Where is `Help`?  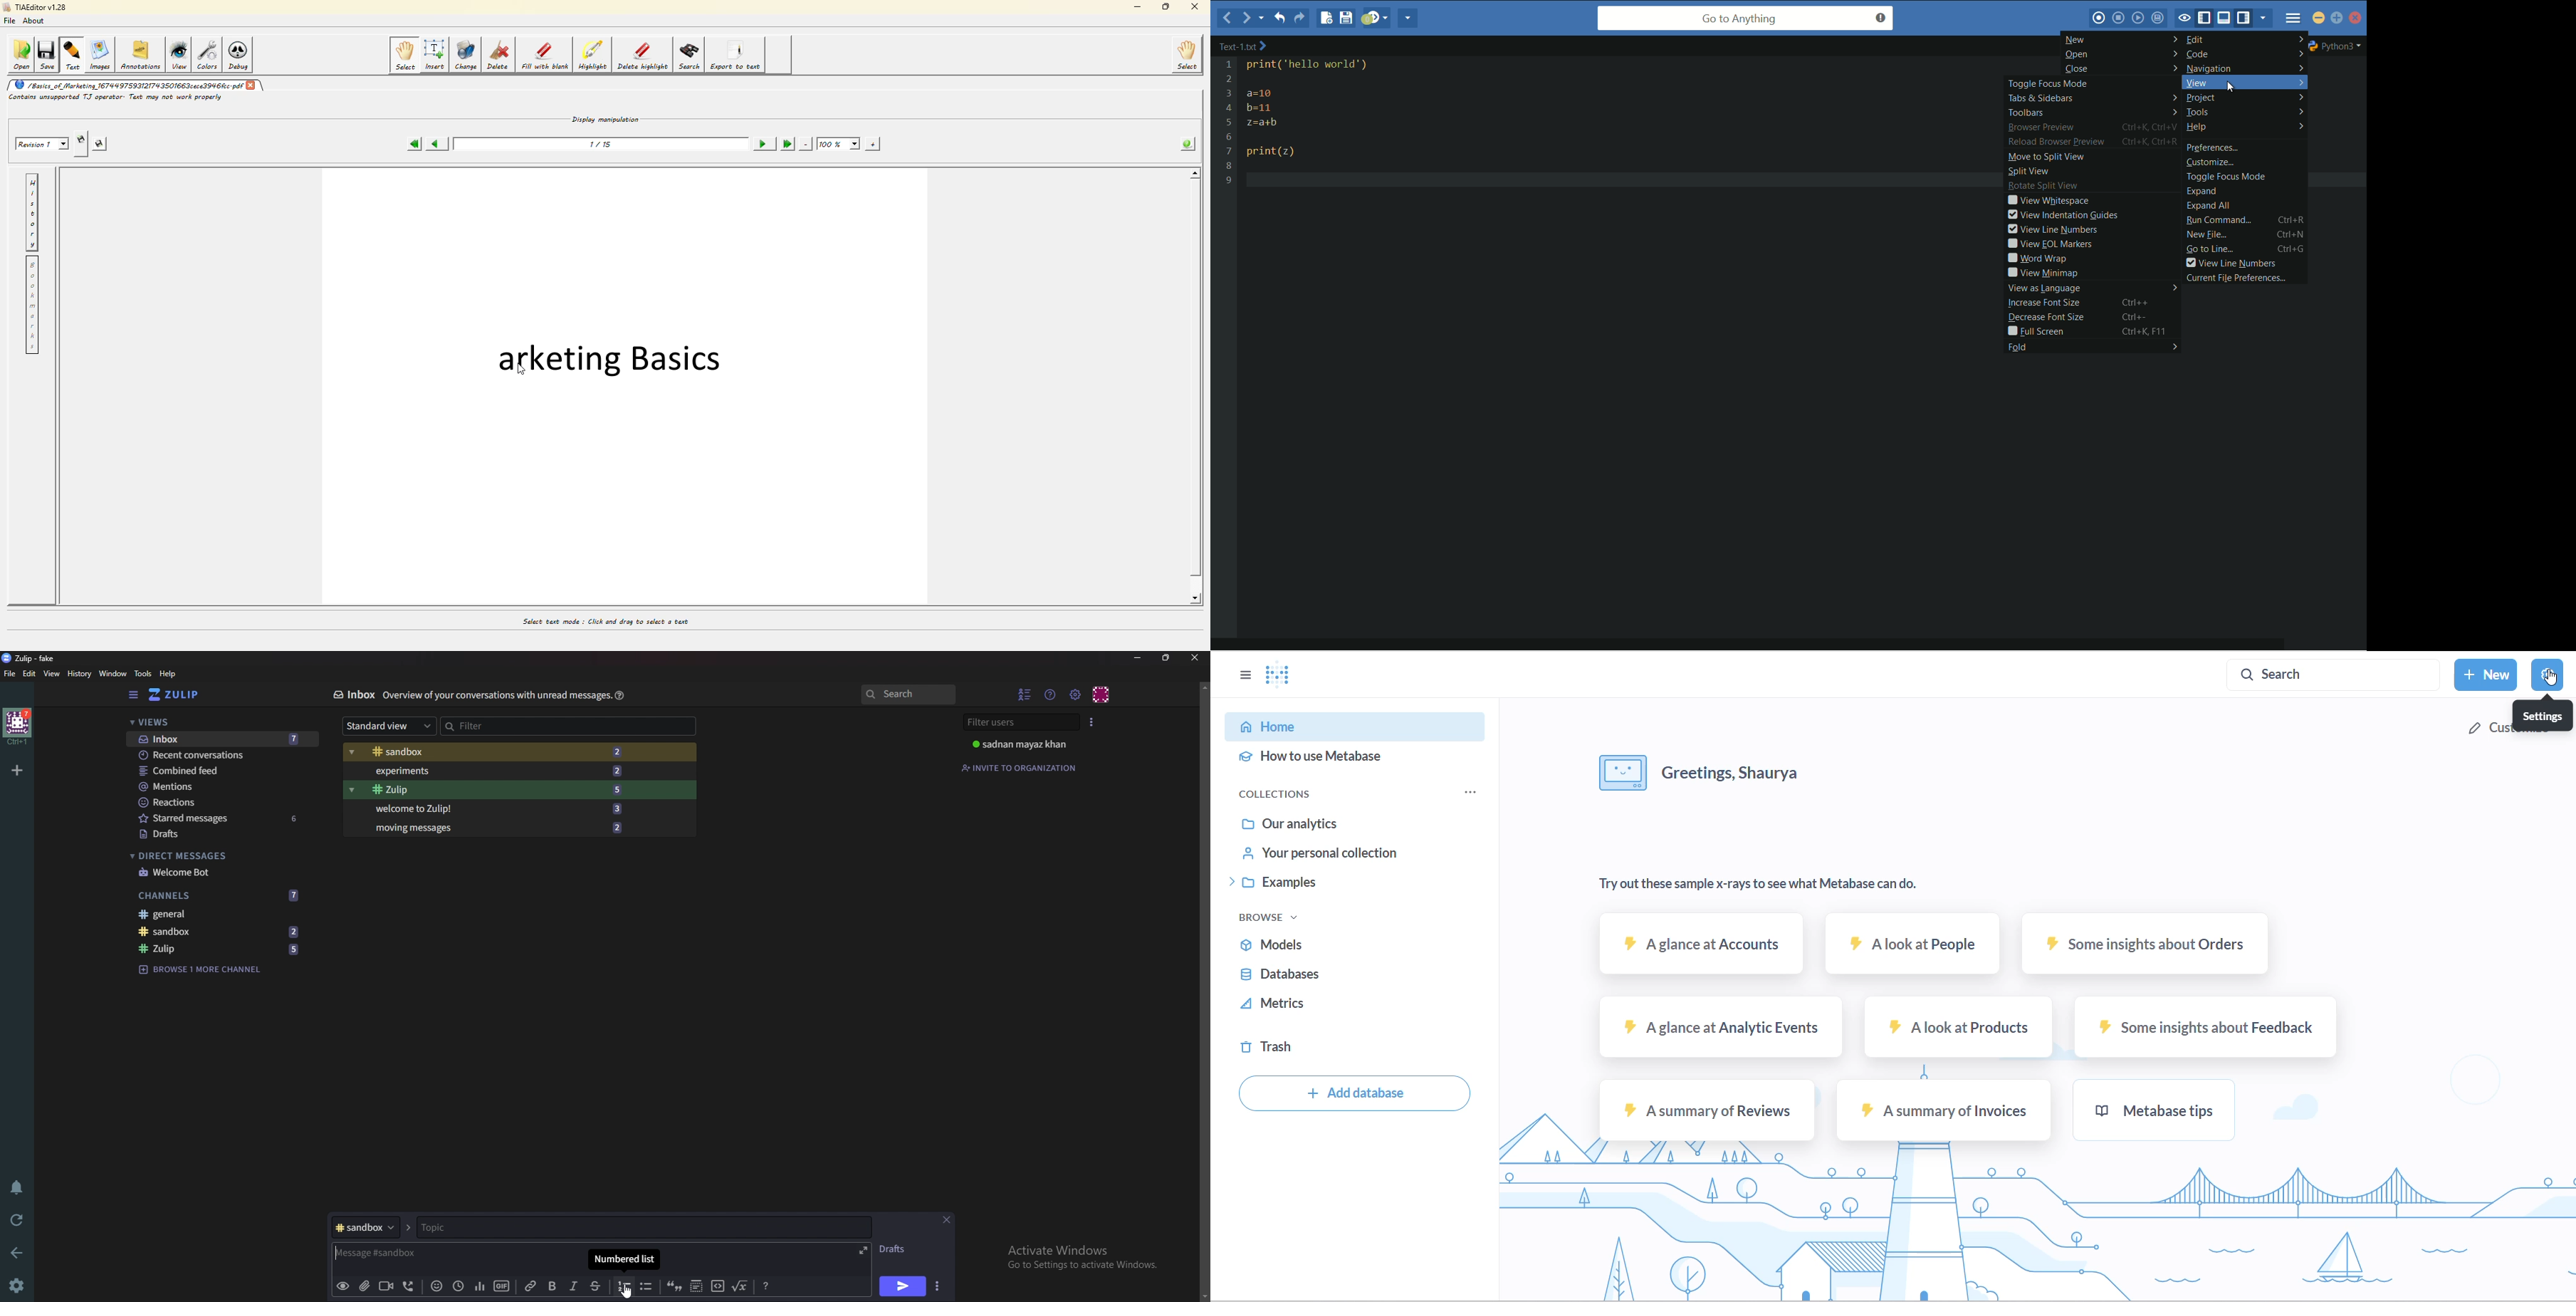
Help is located at coordinates (618, 695).